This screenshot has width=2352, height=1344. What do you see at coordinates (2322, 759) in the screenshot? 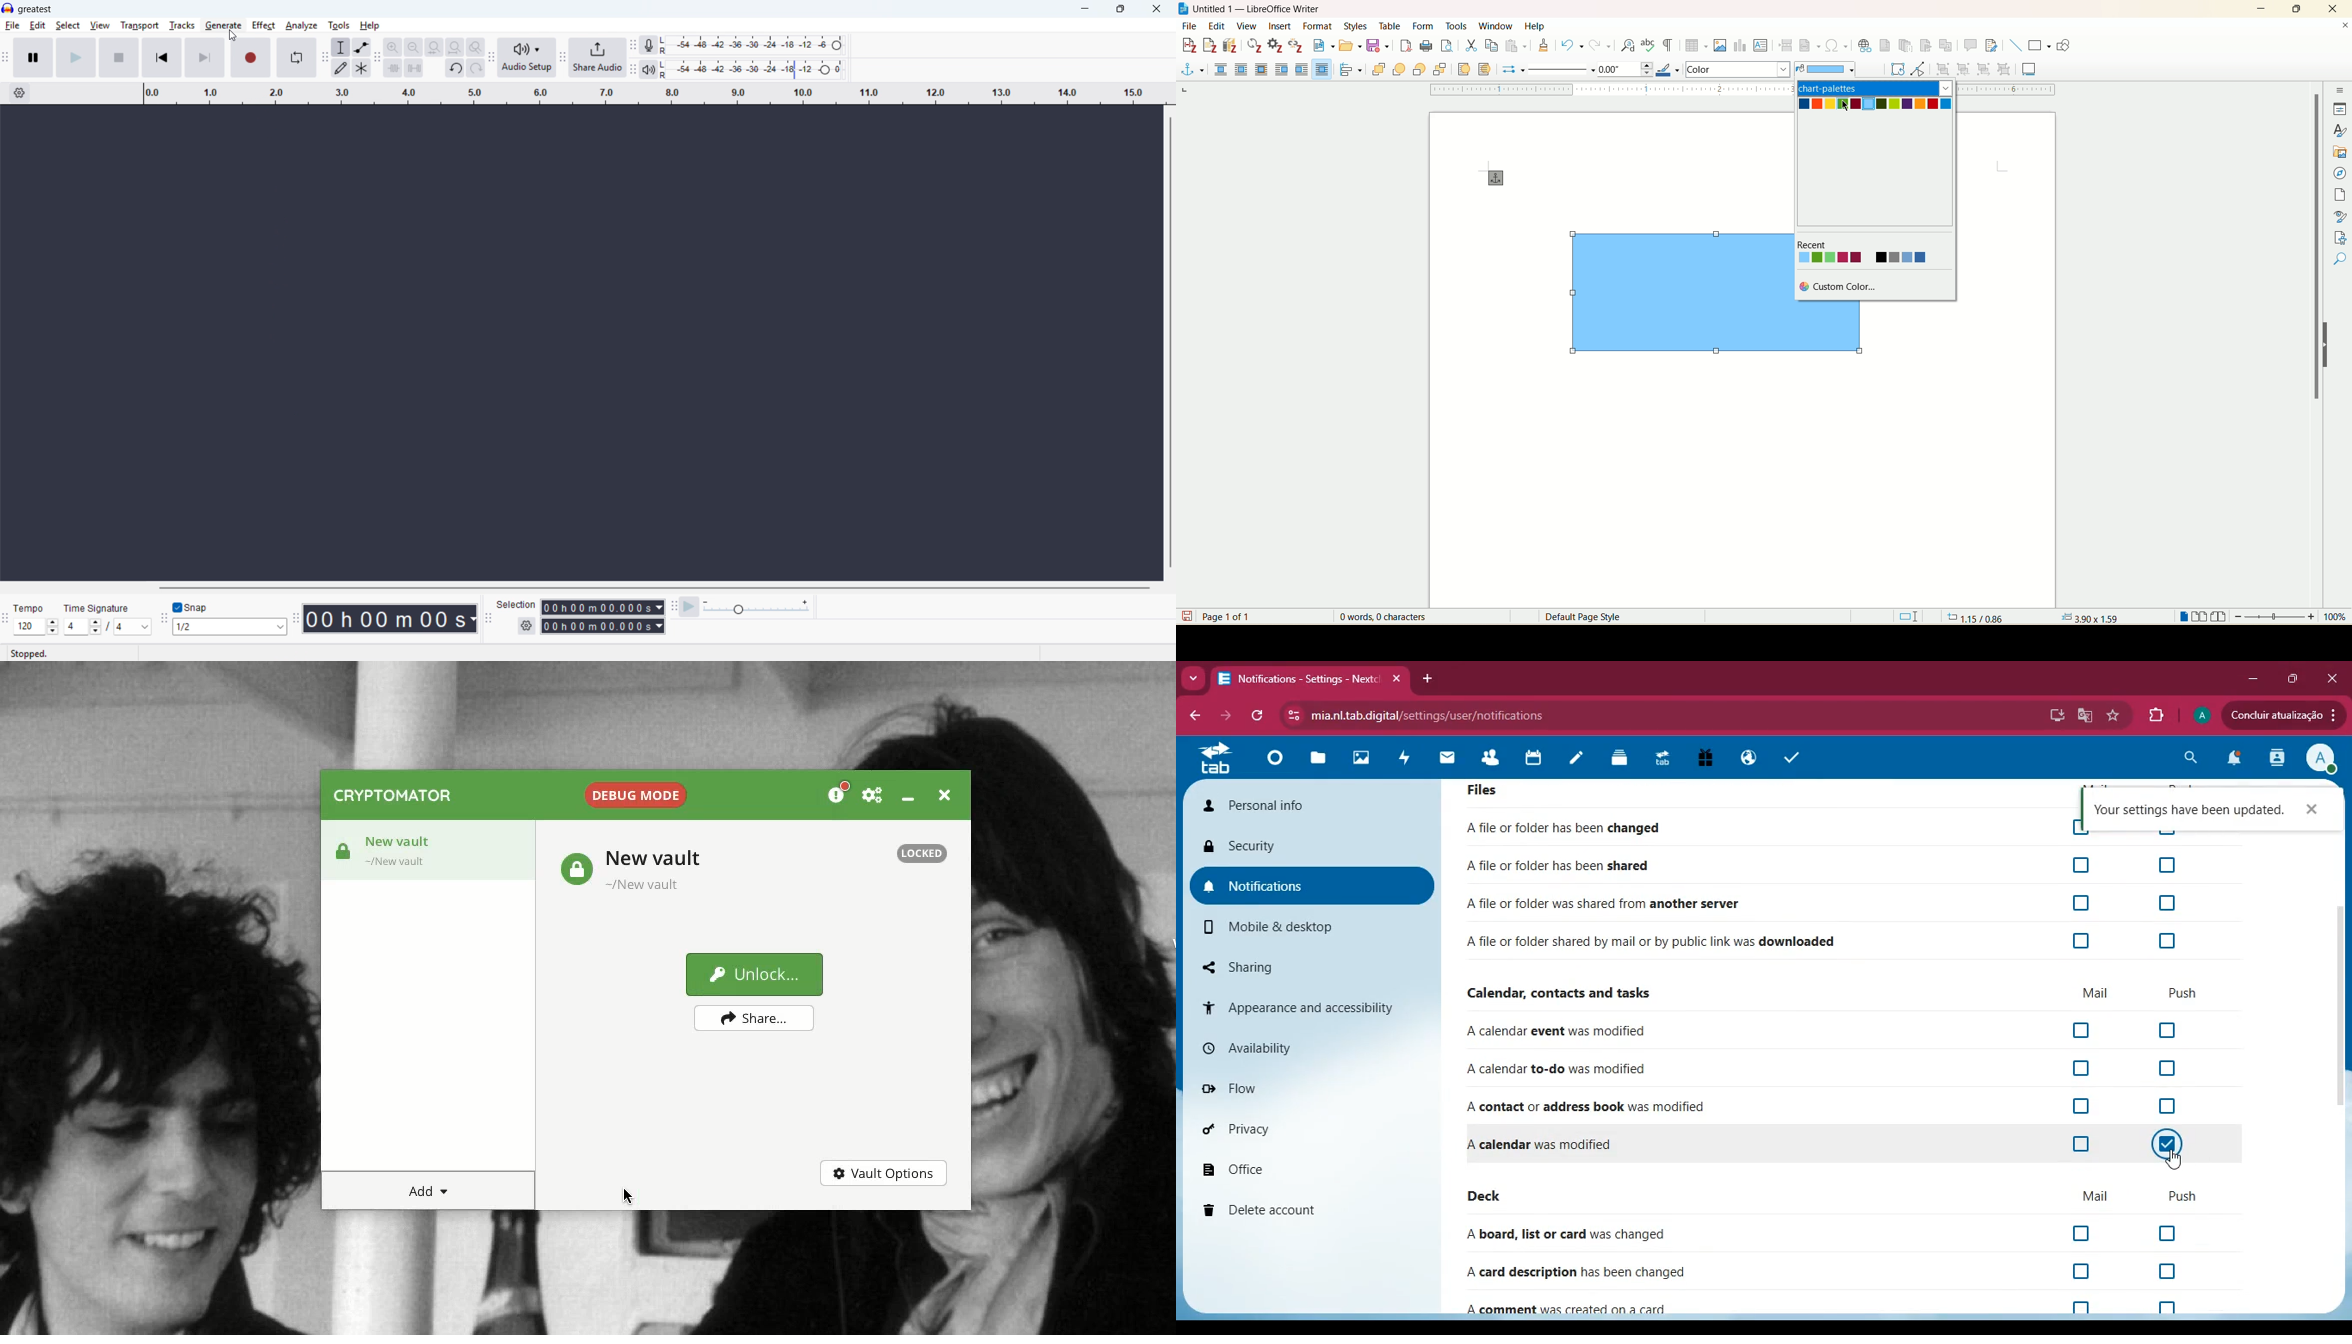
I see `View Profile` at bounding box center [2322, 759].